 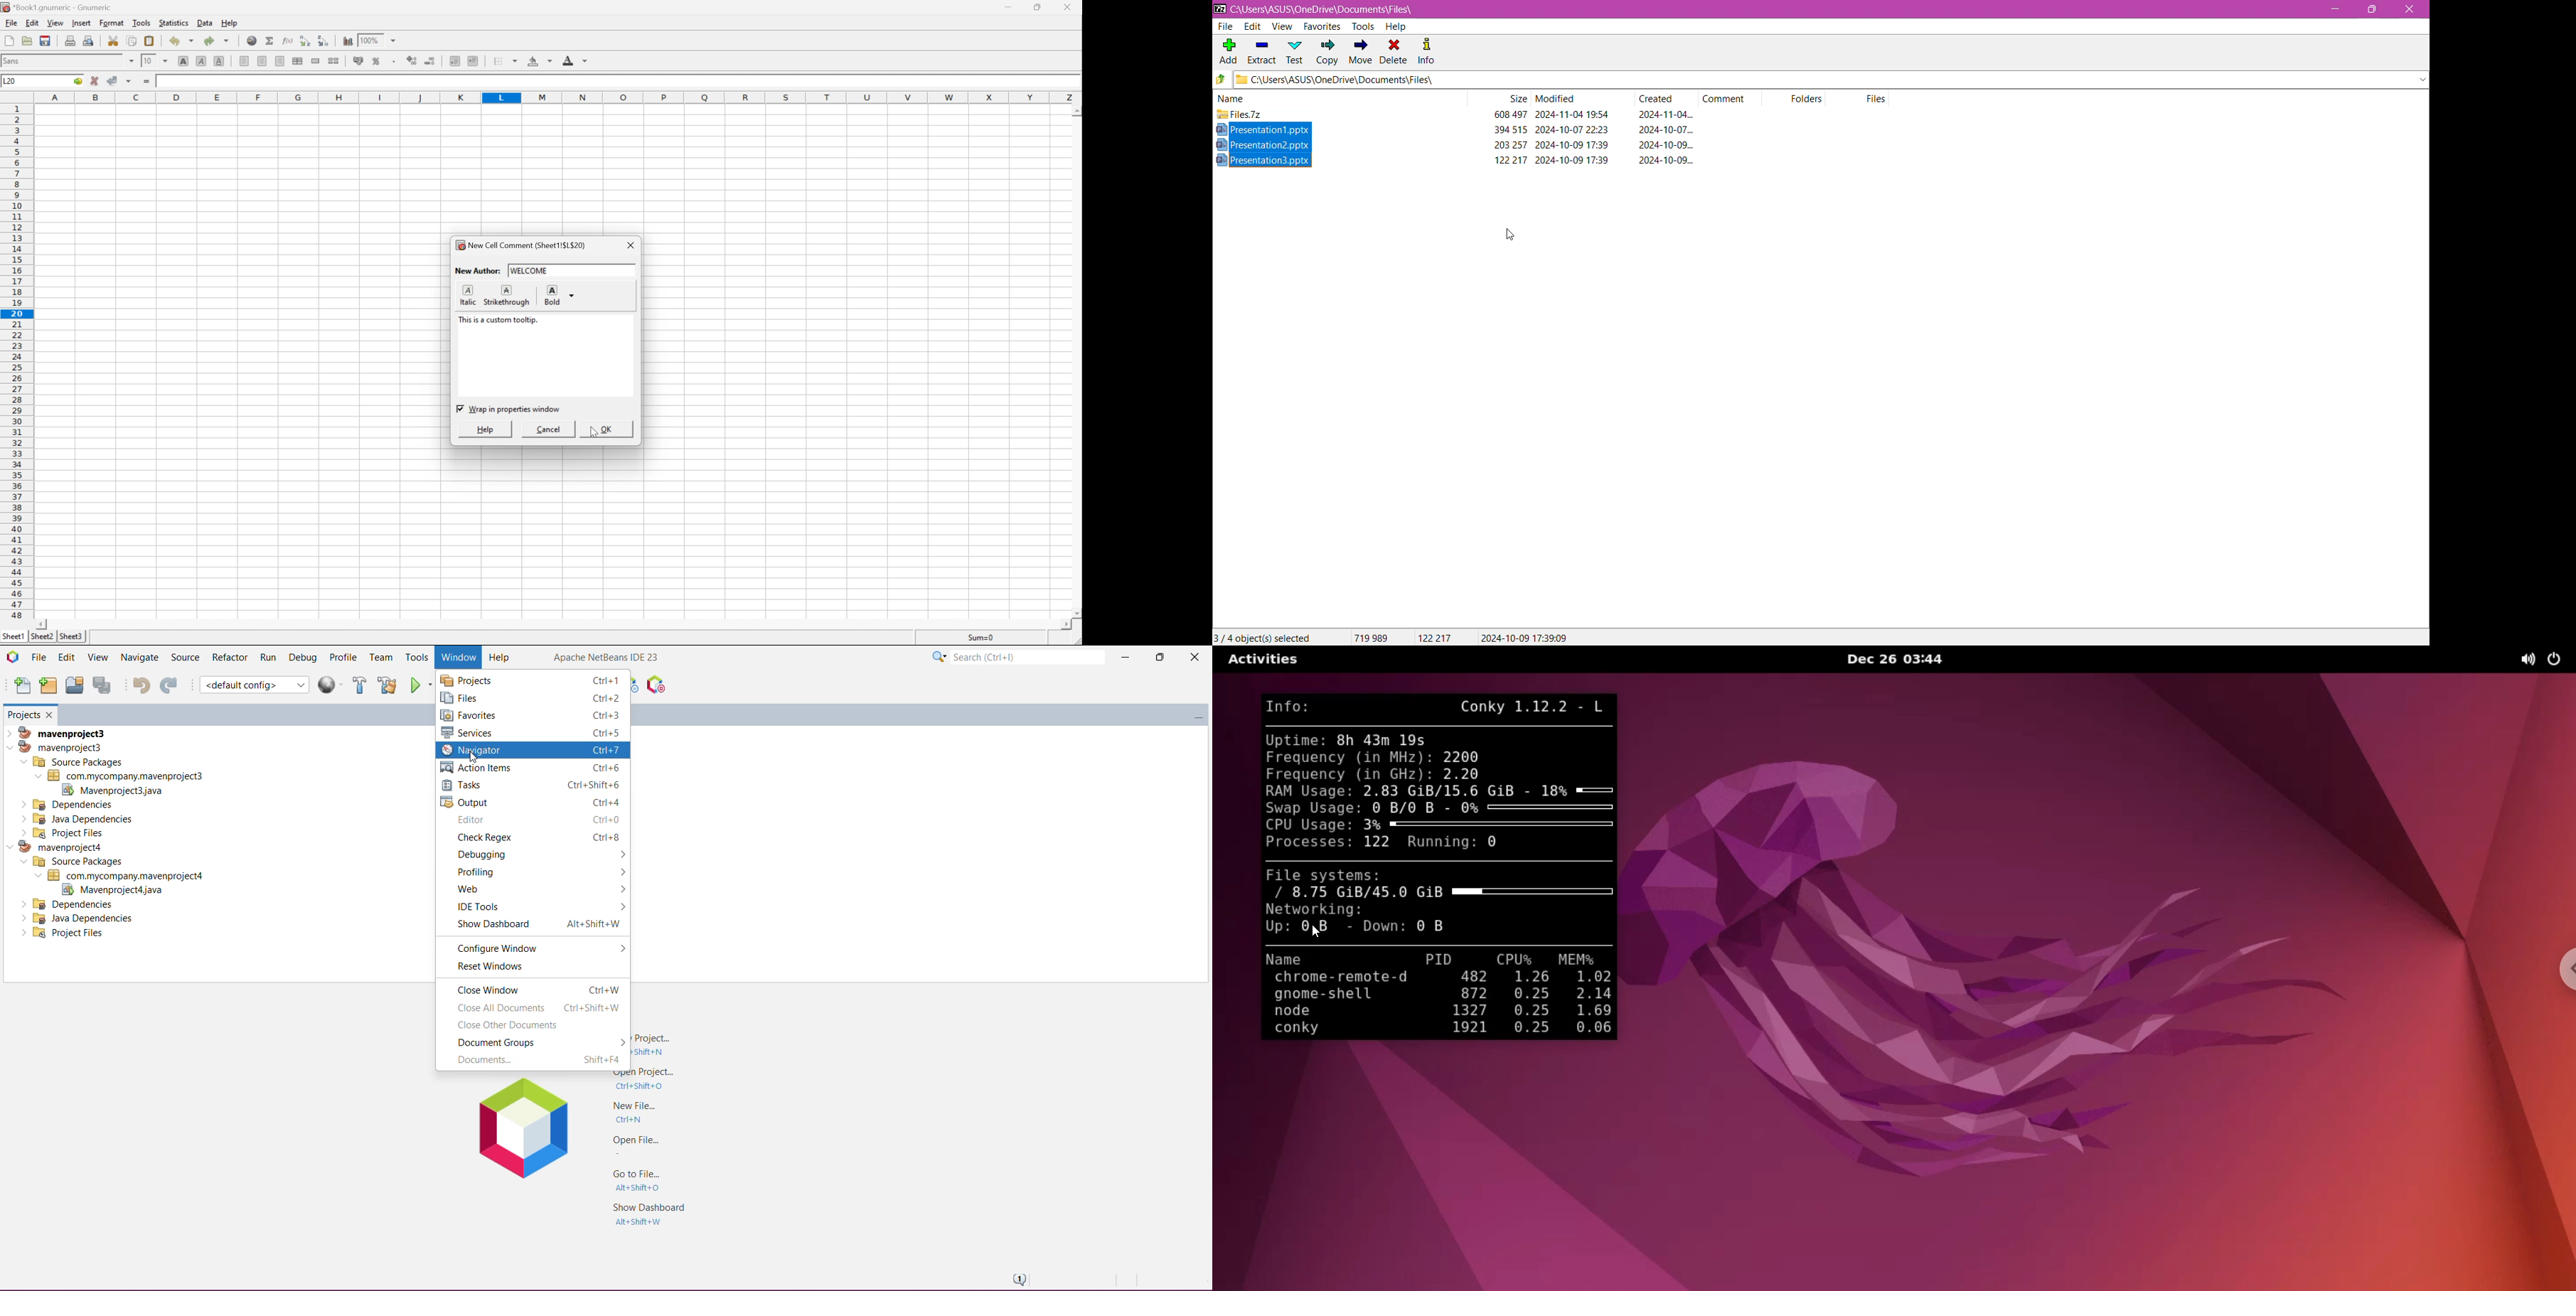 I want to click on Move, so click(x=1359, y=53).